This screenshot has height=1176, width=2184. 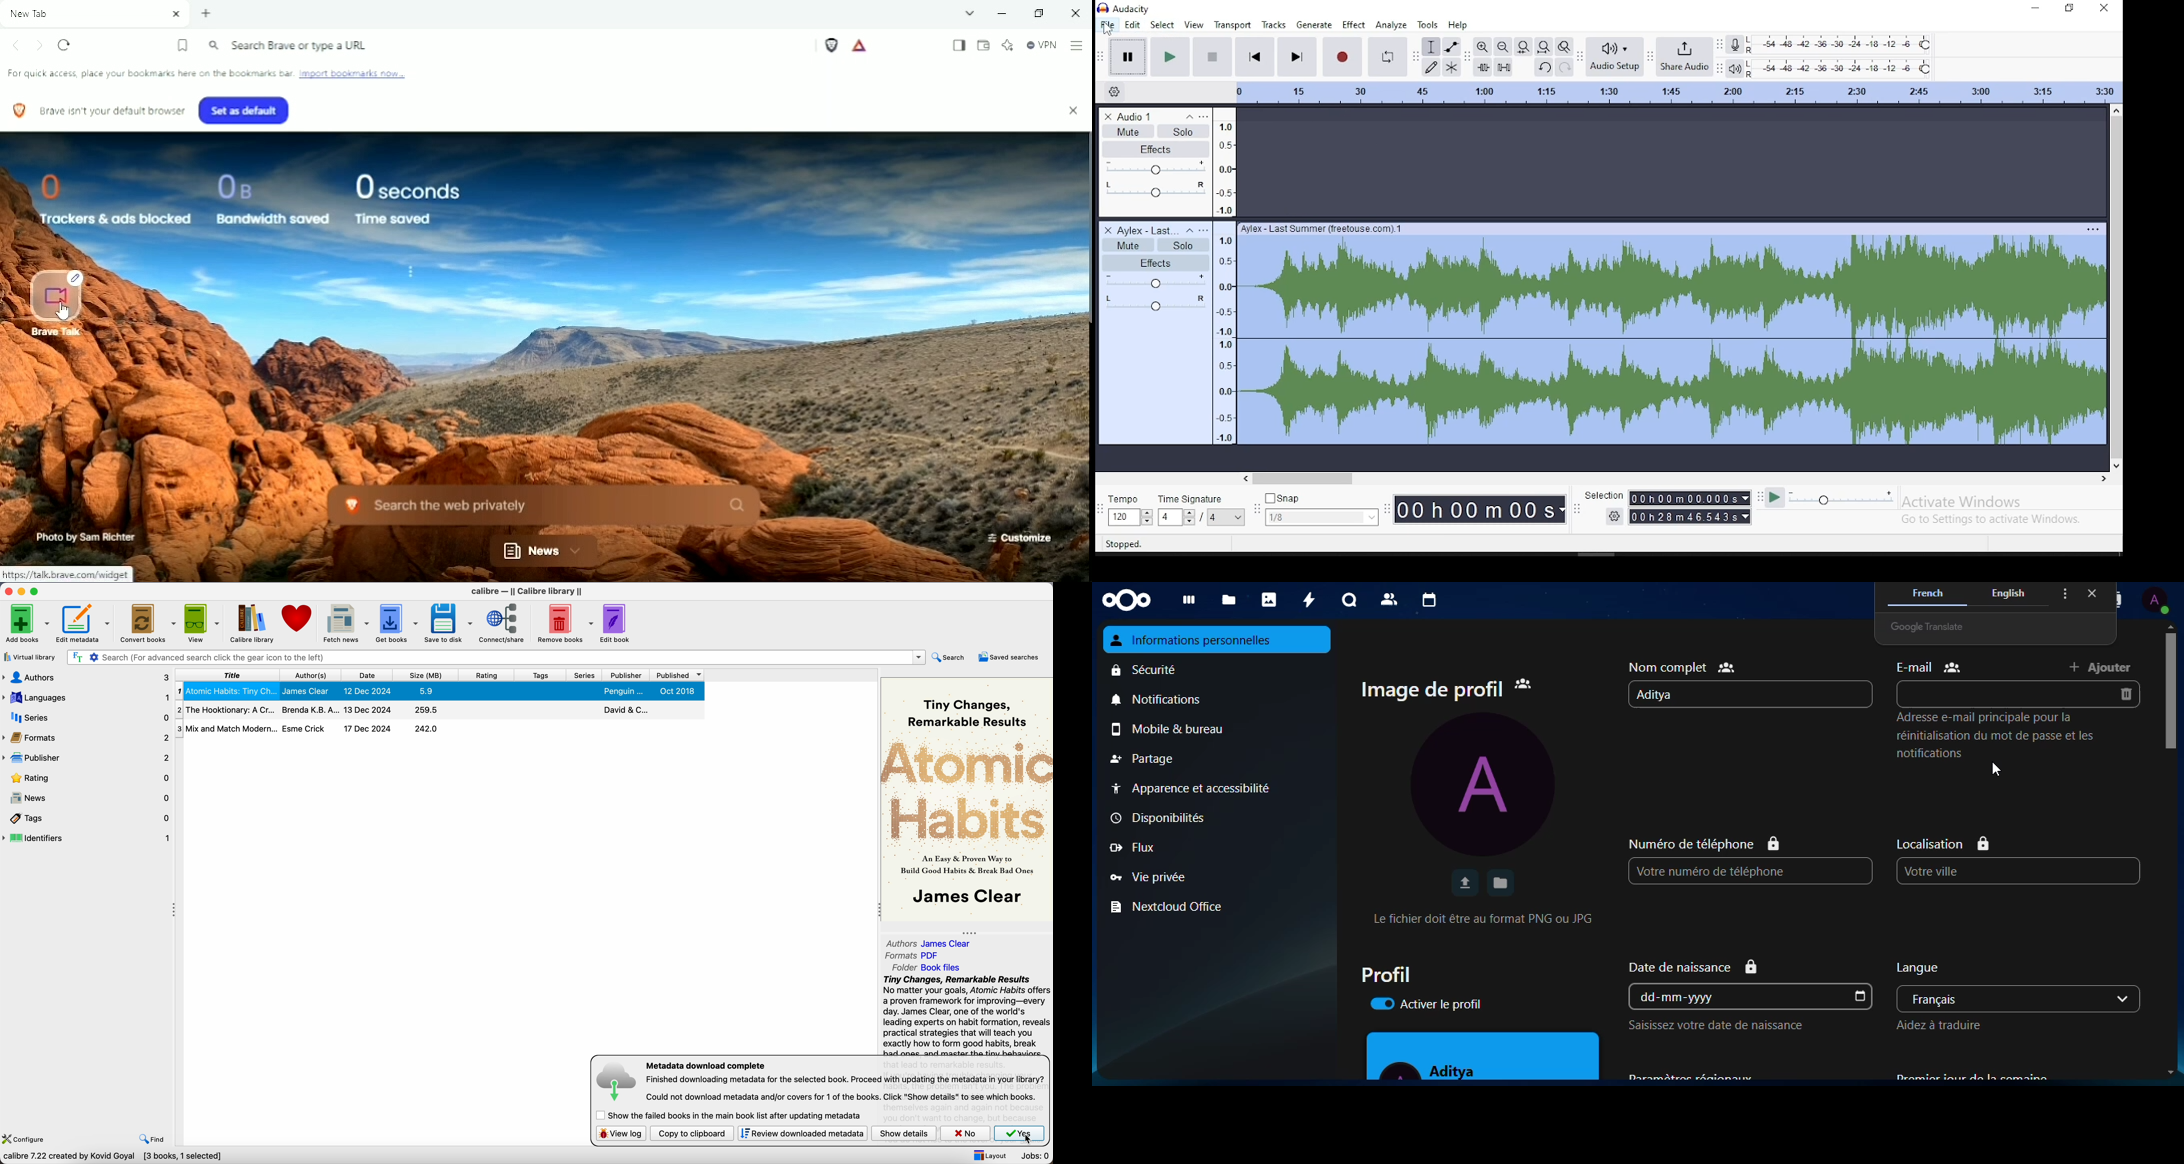 What do you see at coordinates (26, 623) in the screenshot?
I see `Add books` at bounding box center [26, 623].